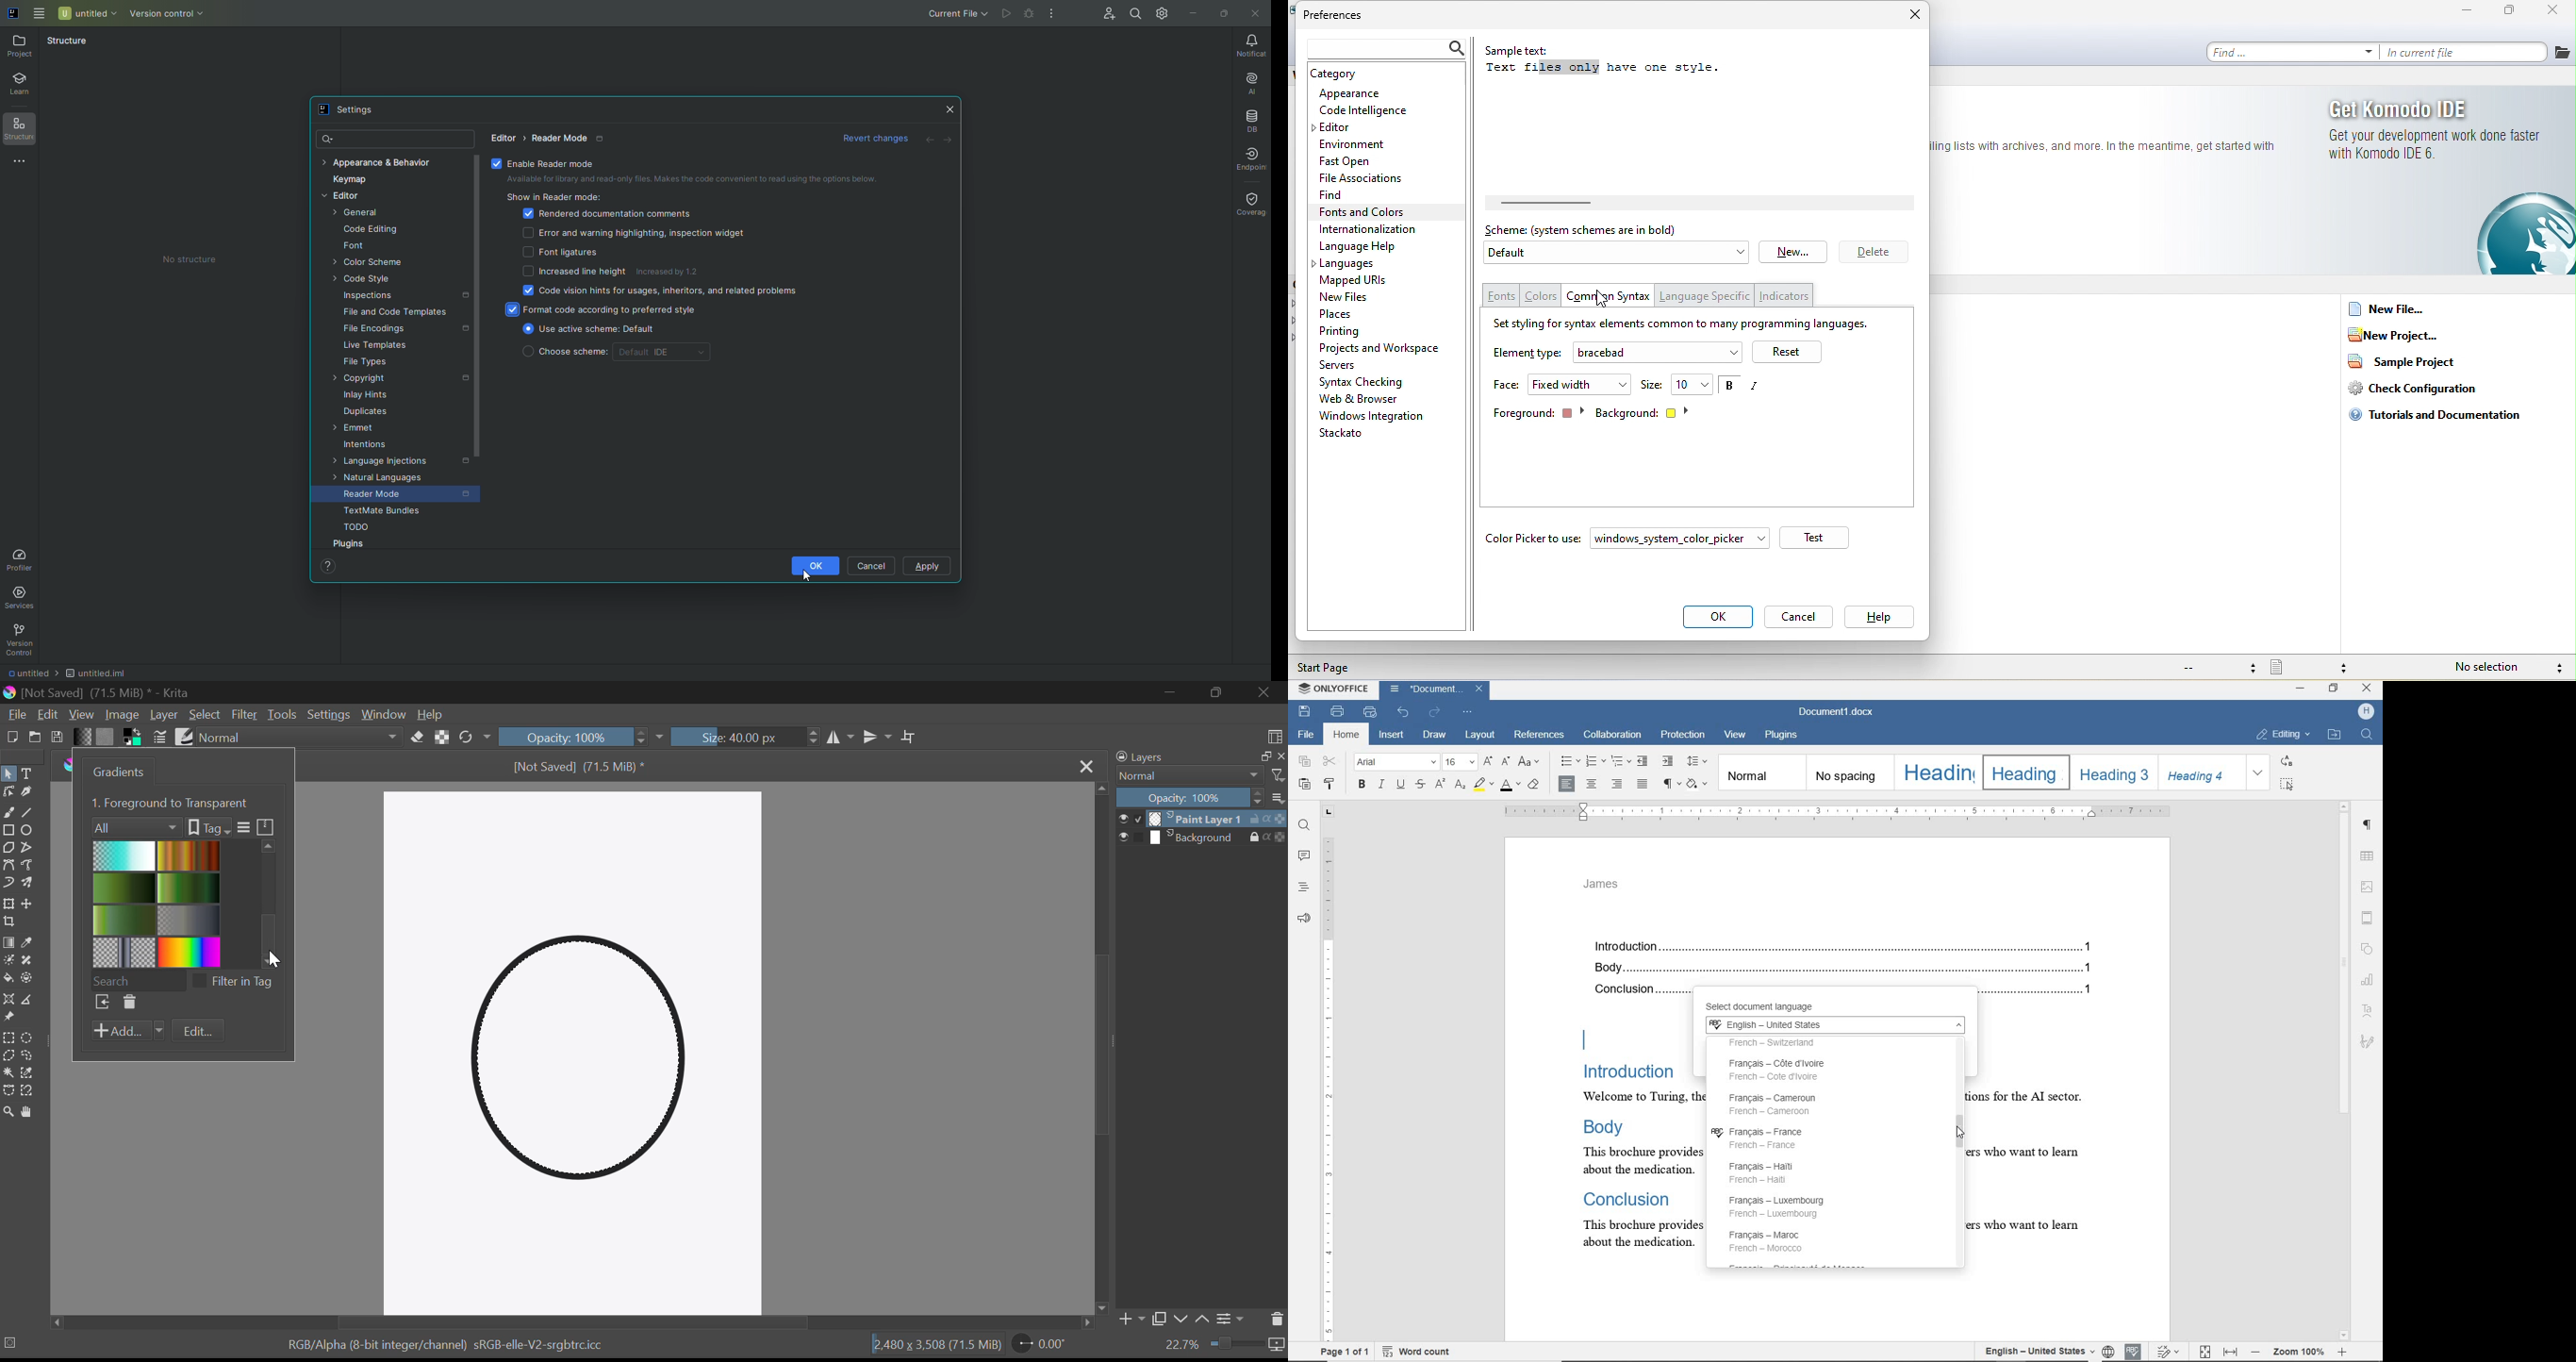 The height and width of the screenshot is (1372, 2576). Describe the element at coordinates (1134, 13) in the screenshot. I see `Search` at that location.